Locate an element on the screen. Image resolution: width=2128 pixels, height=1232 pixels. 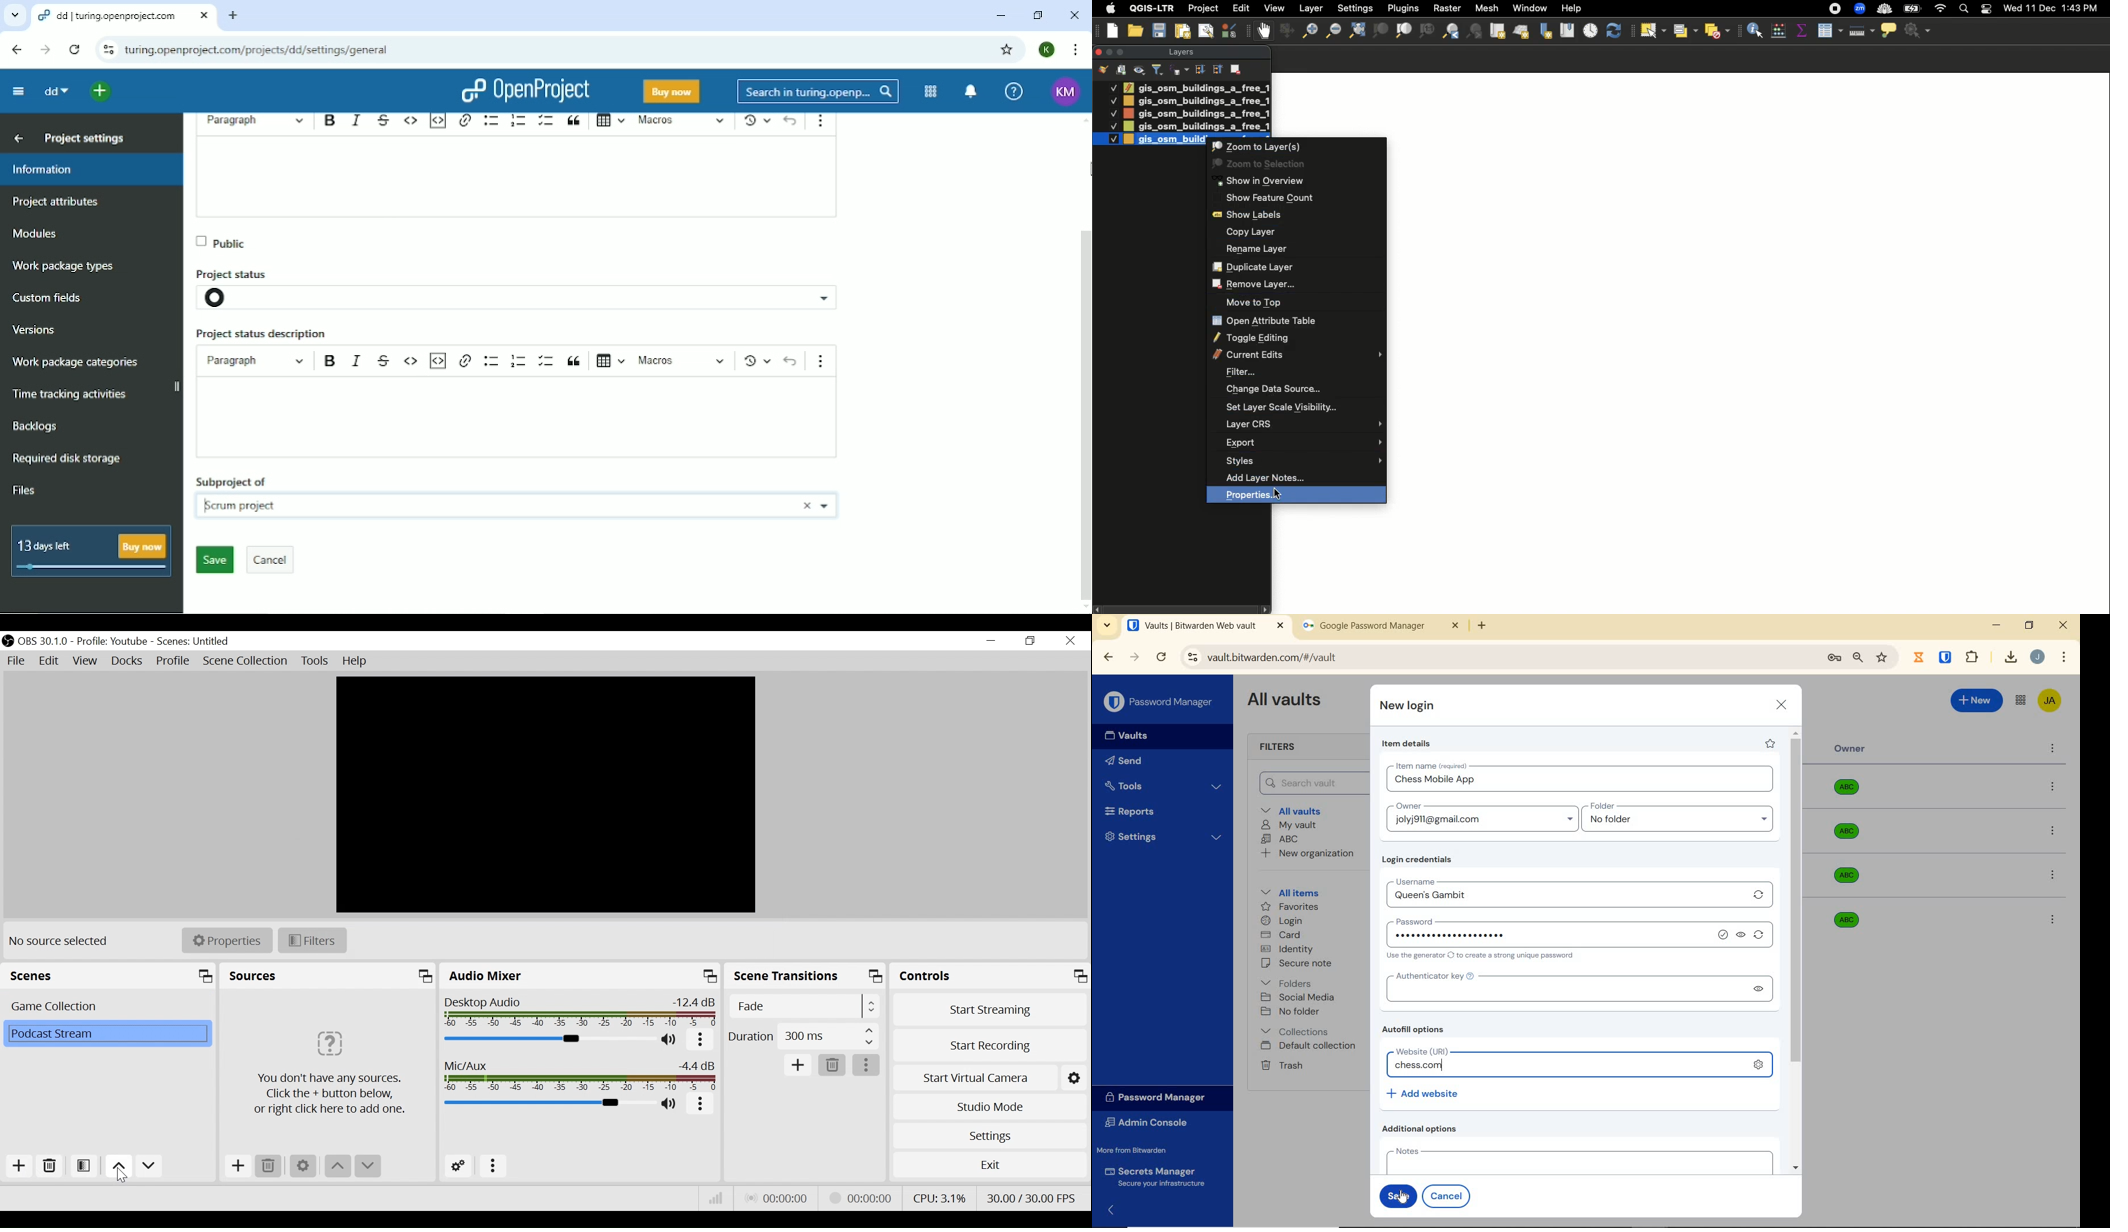
New tab is located at coordinates (235, 16).